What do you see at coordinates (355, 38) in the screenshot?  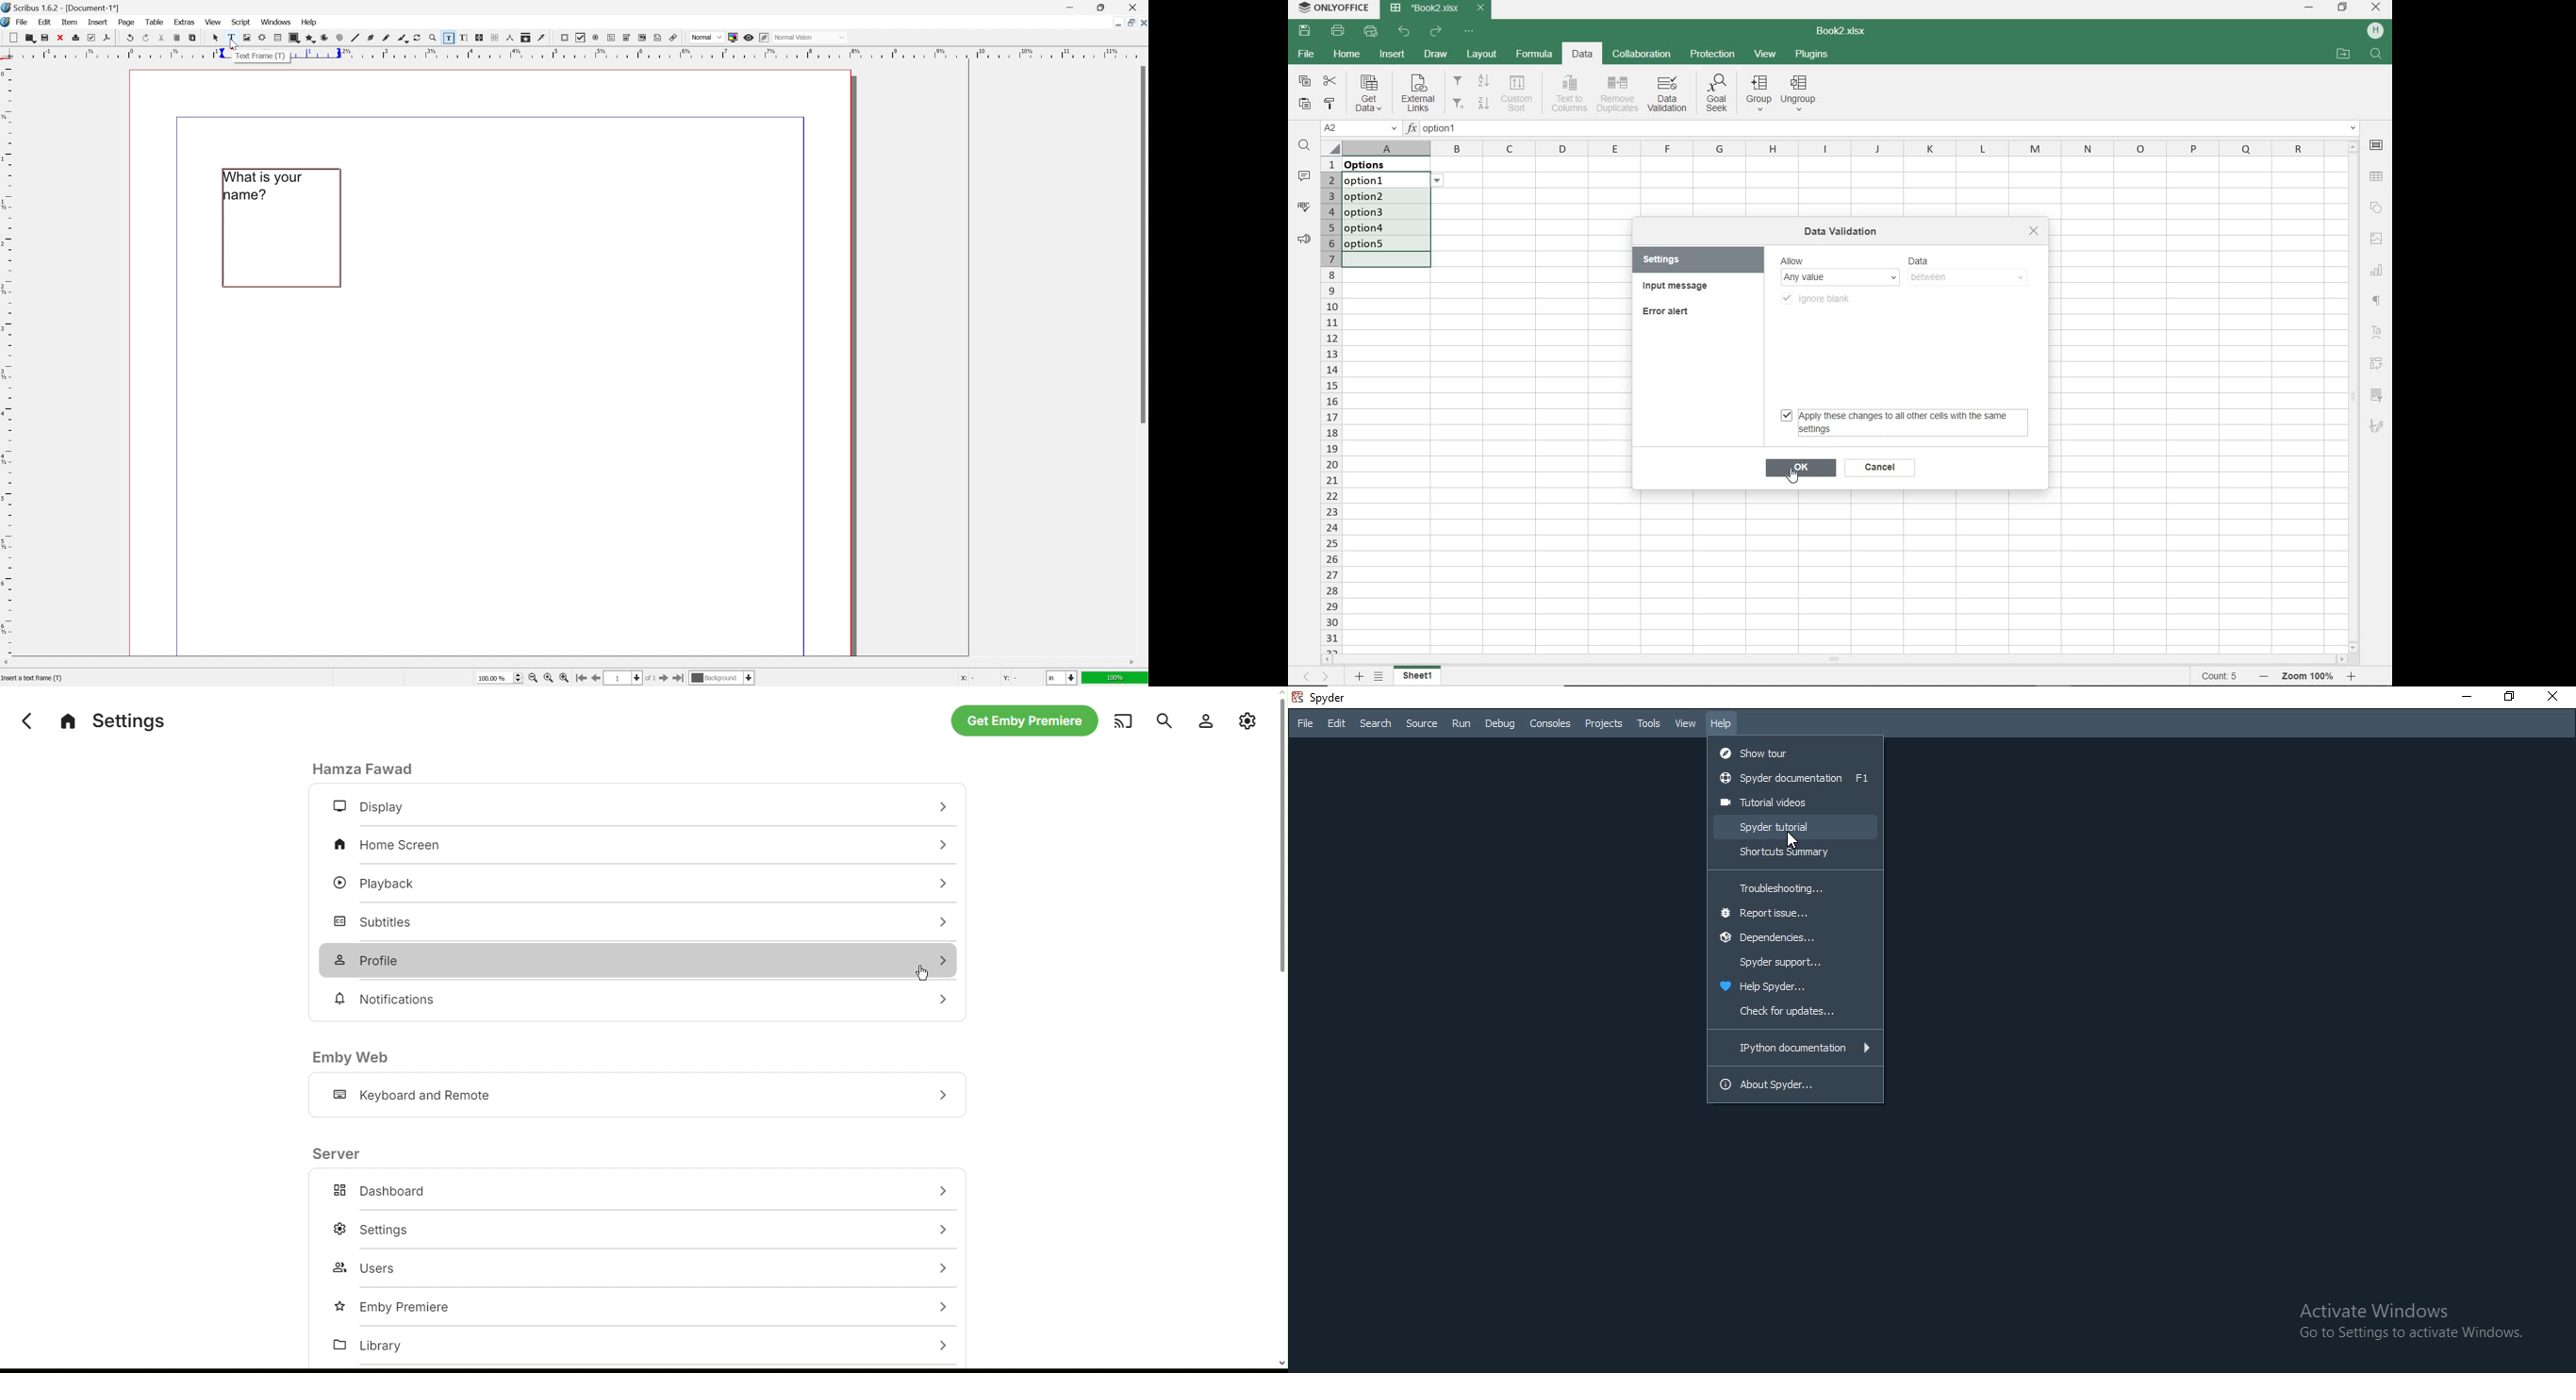 I see `line` at bounding box center [355, 38].